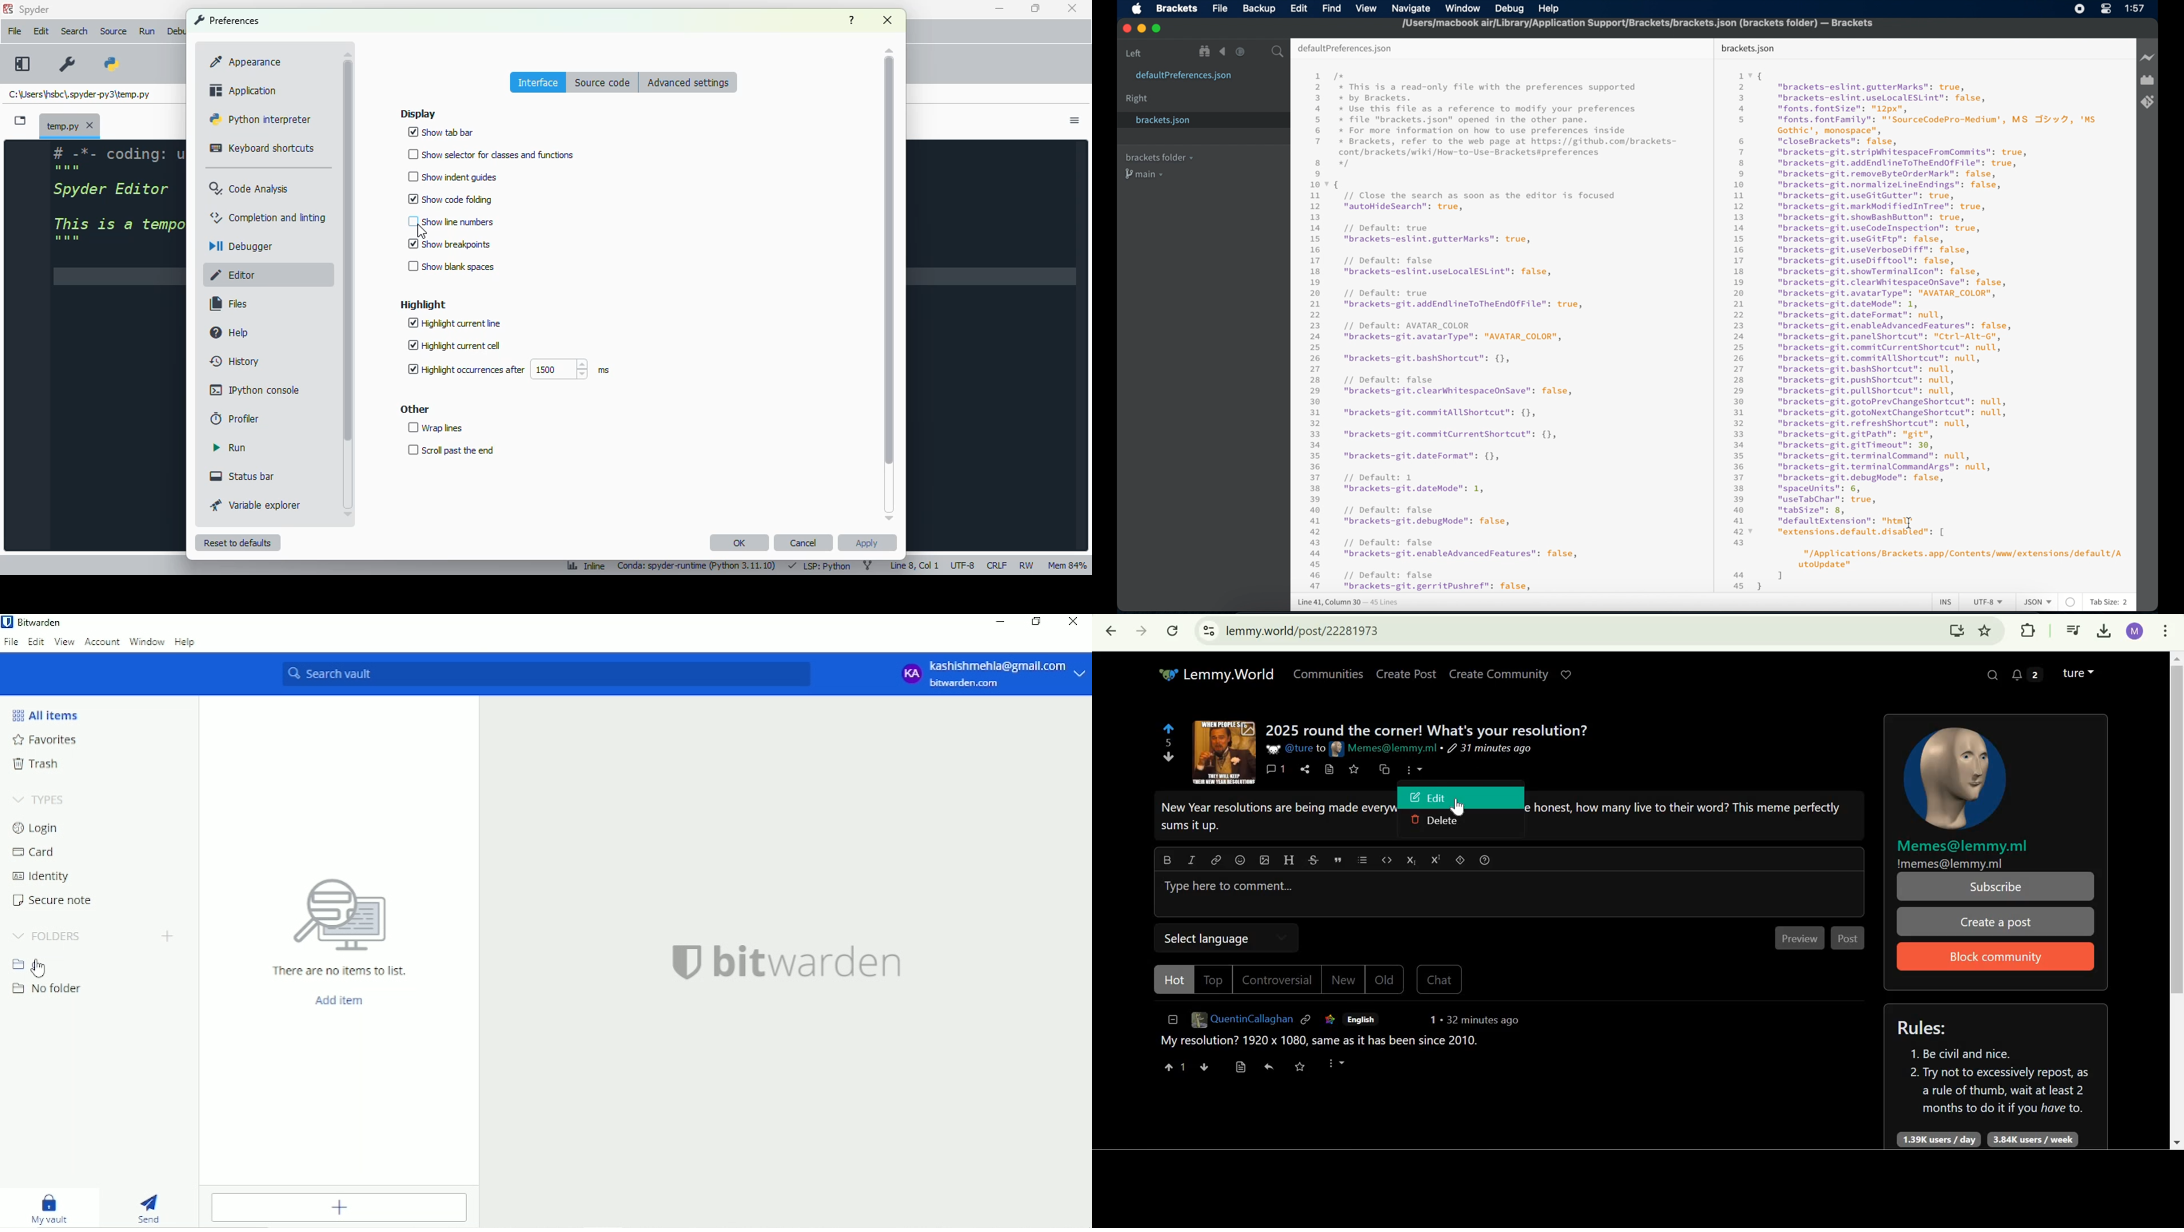  Describe the element at coordinates (1968, 1055) in the screenshot. I see `1. Be civil and nice.` at that location.